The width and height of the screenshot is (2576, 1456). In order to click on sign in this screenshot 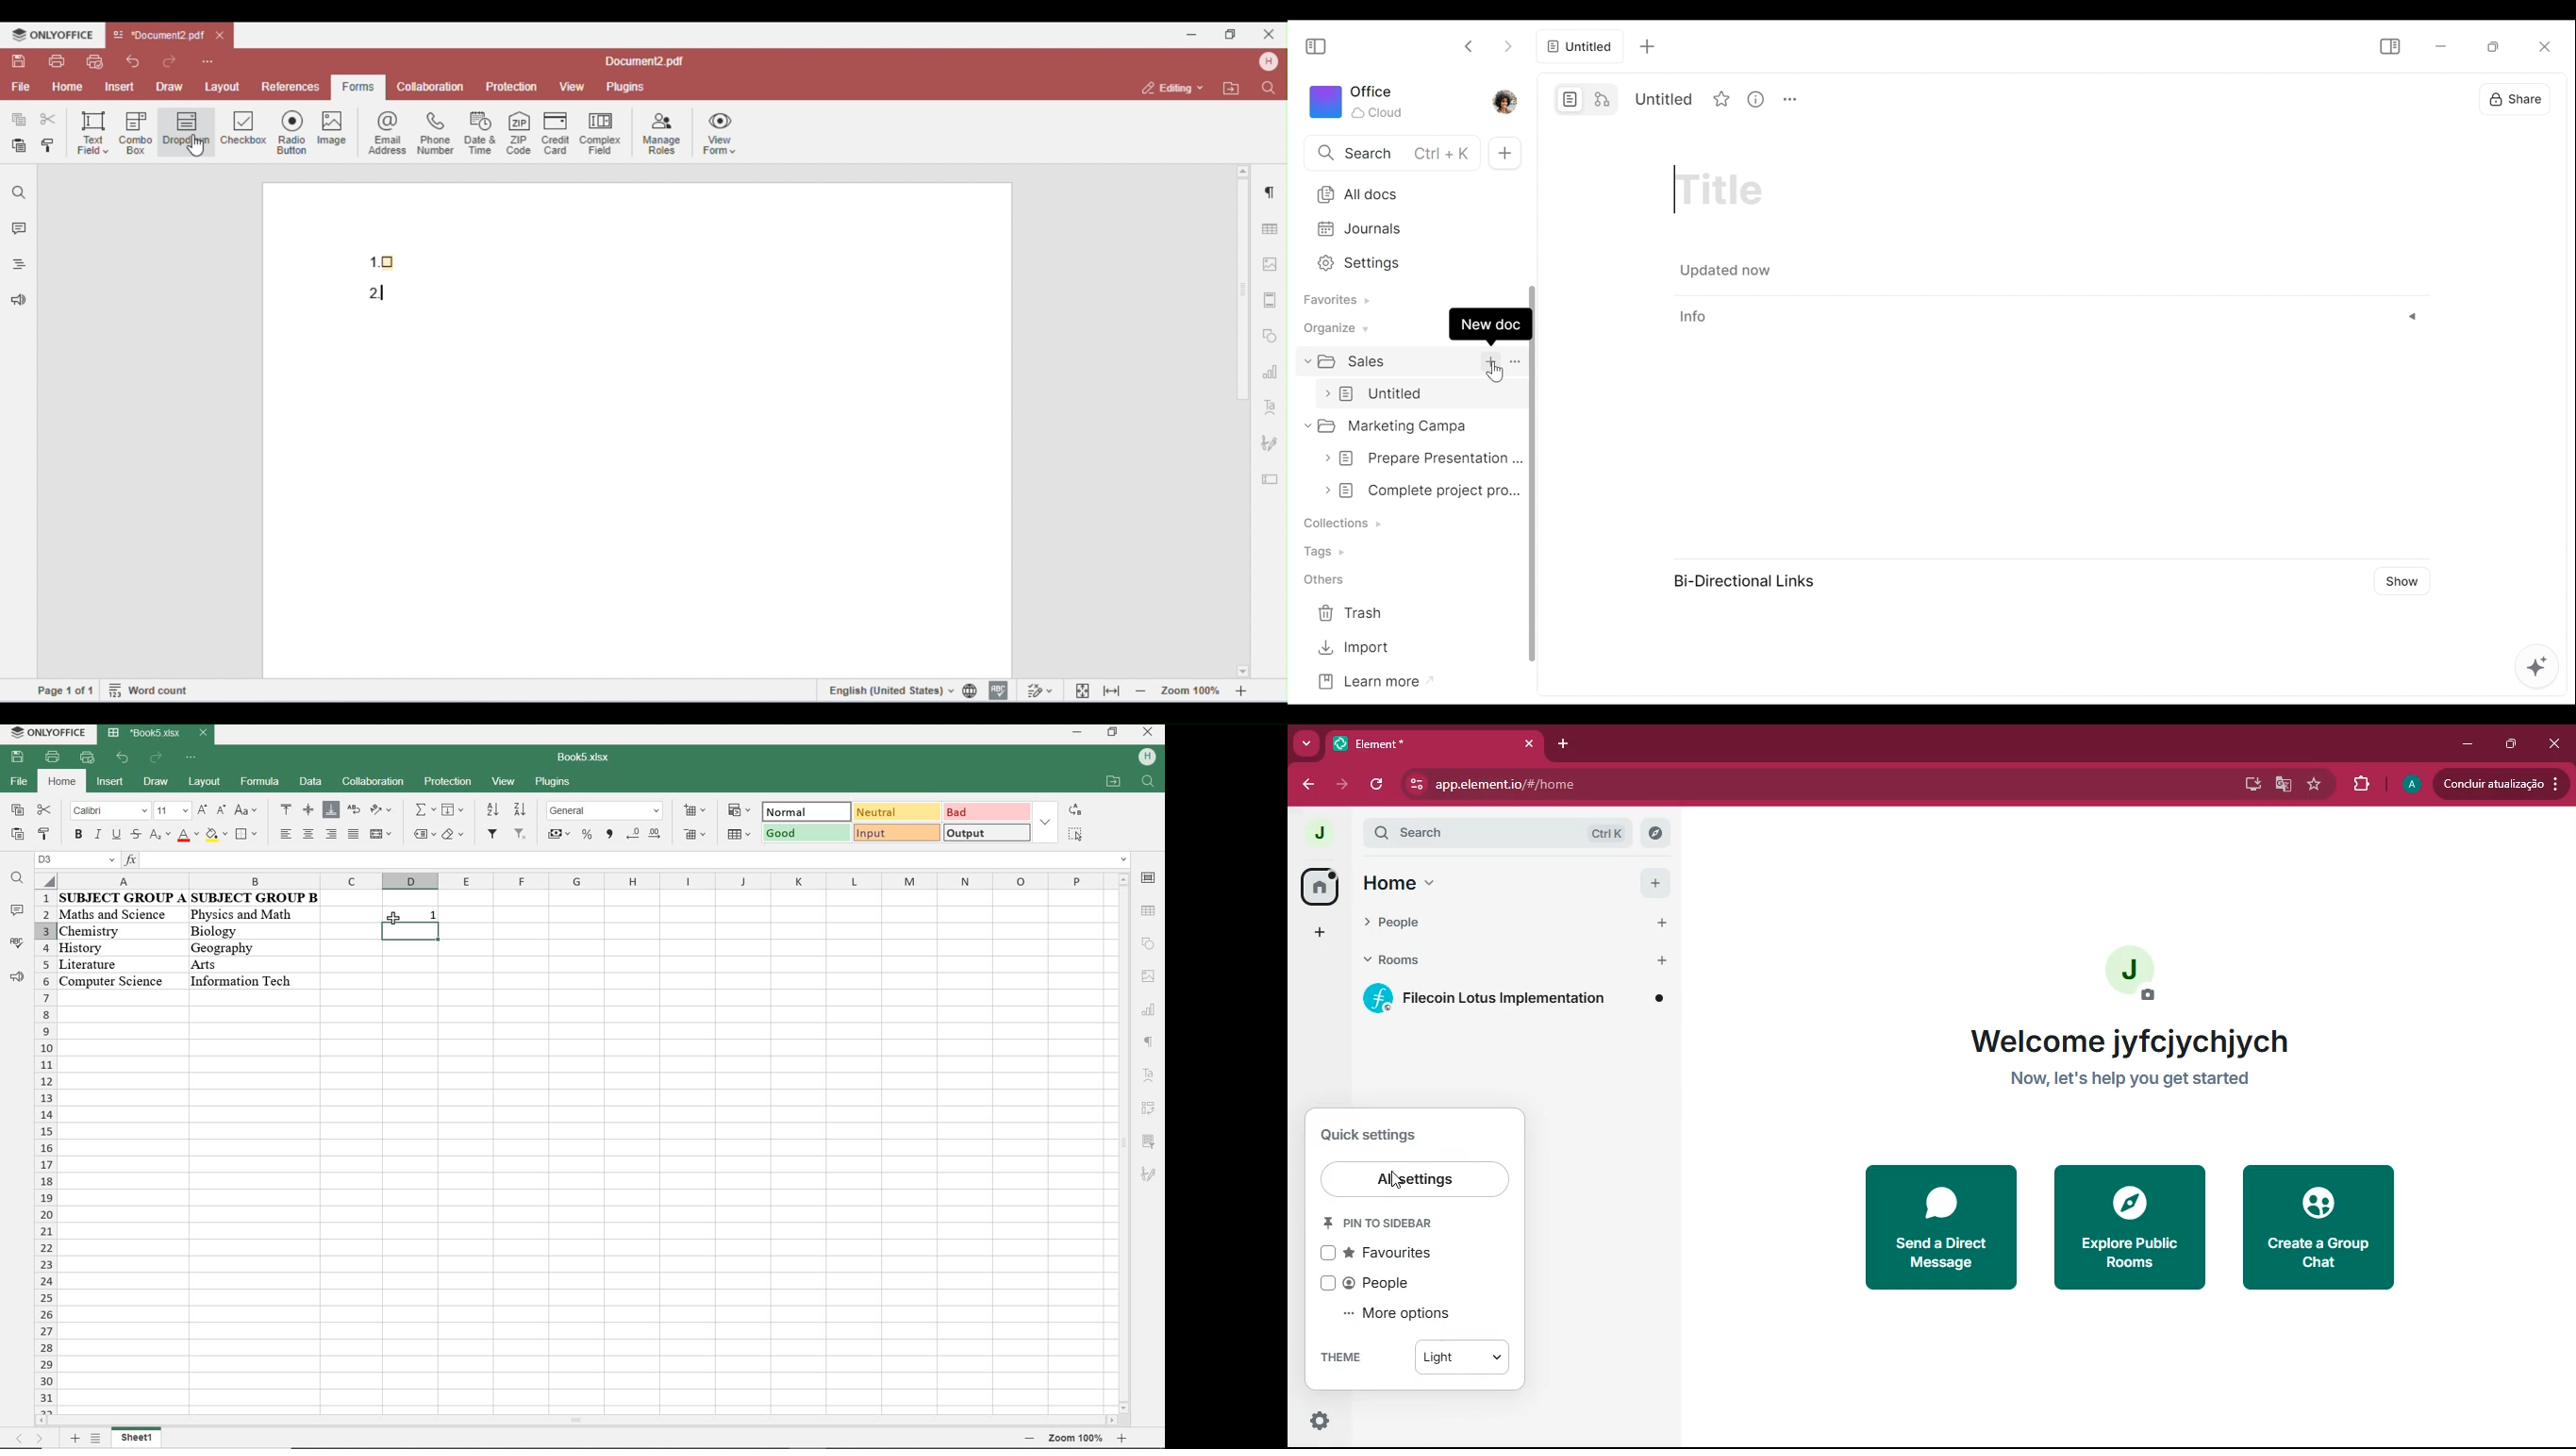, I will do `click(1148, 881)`.